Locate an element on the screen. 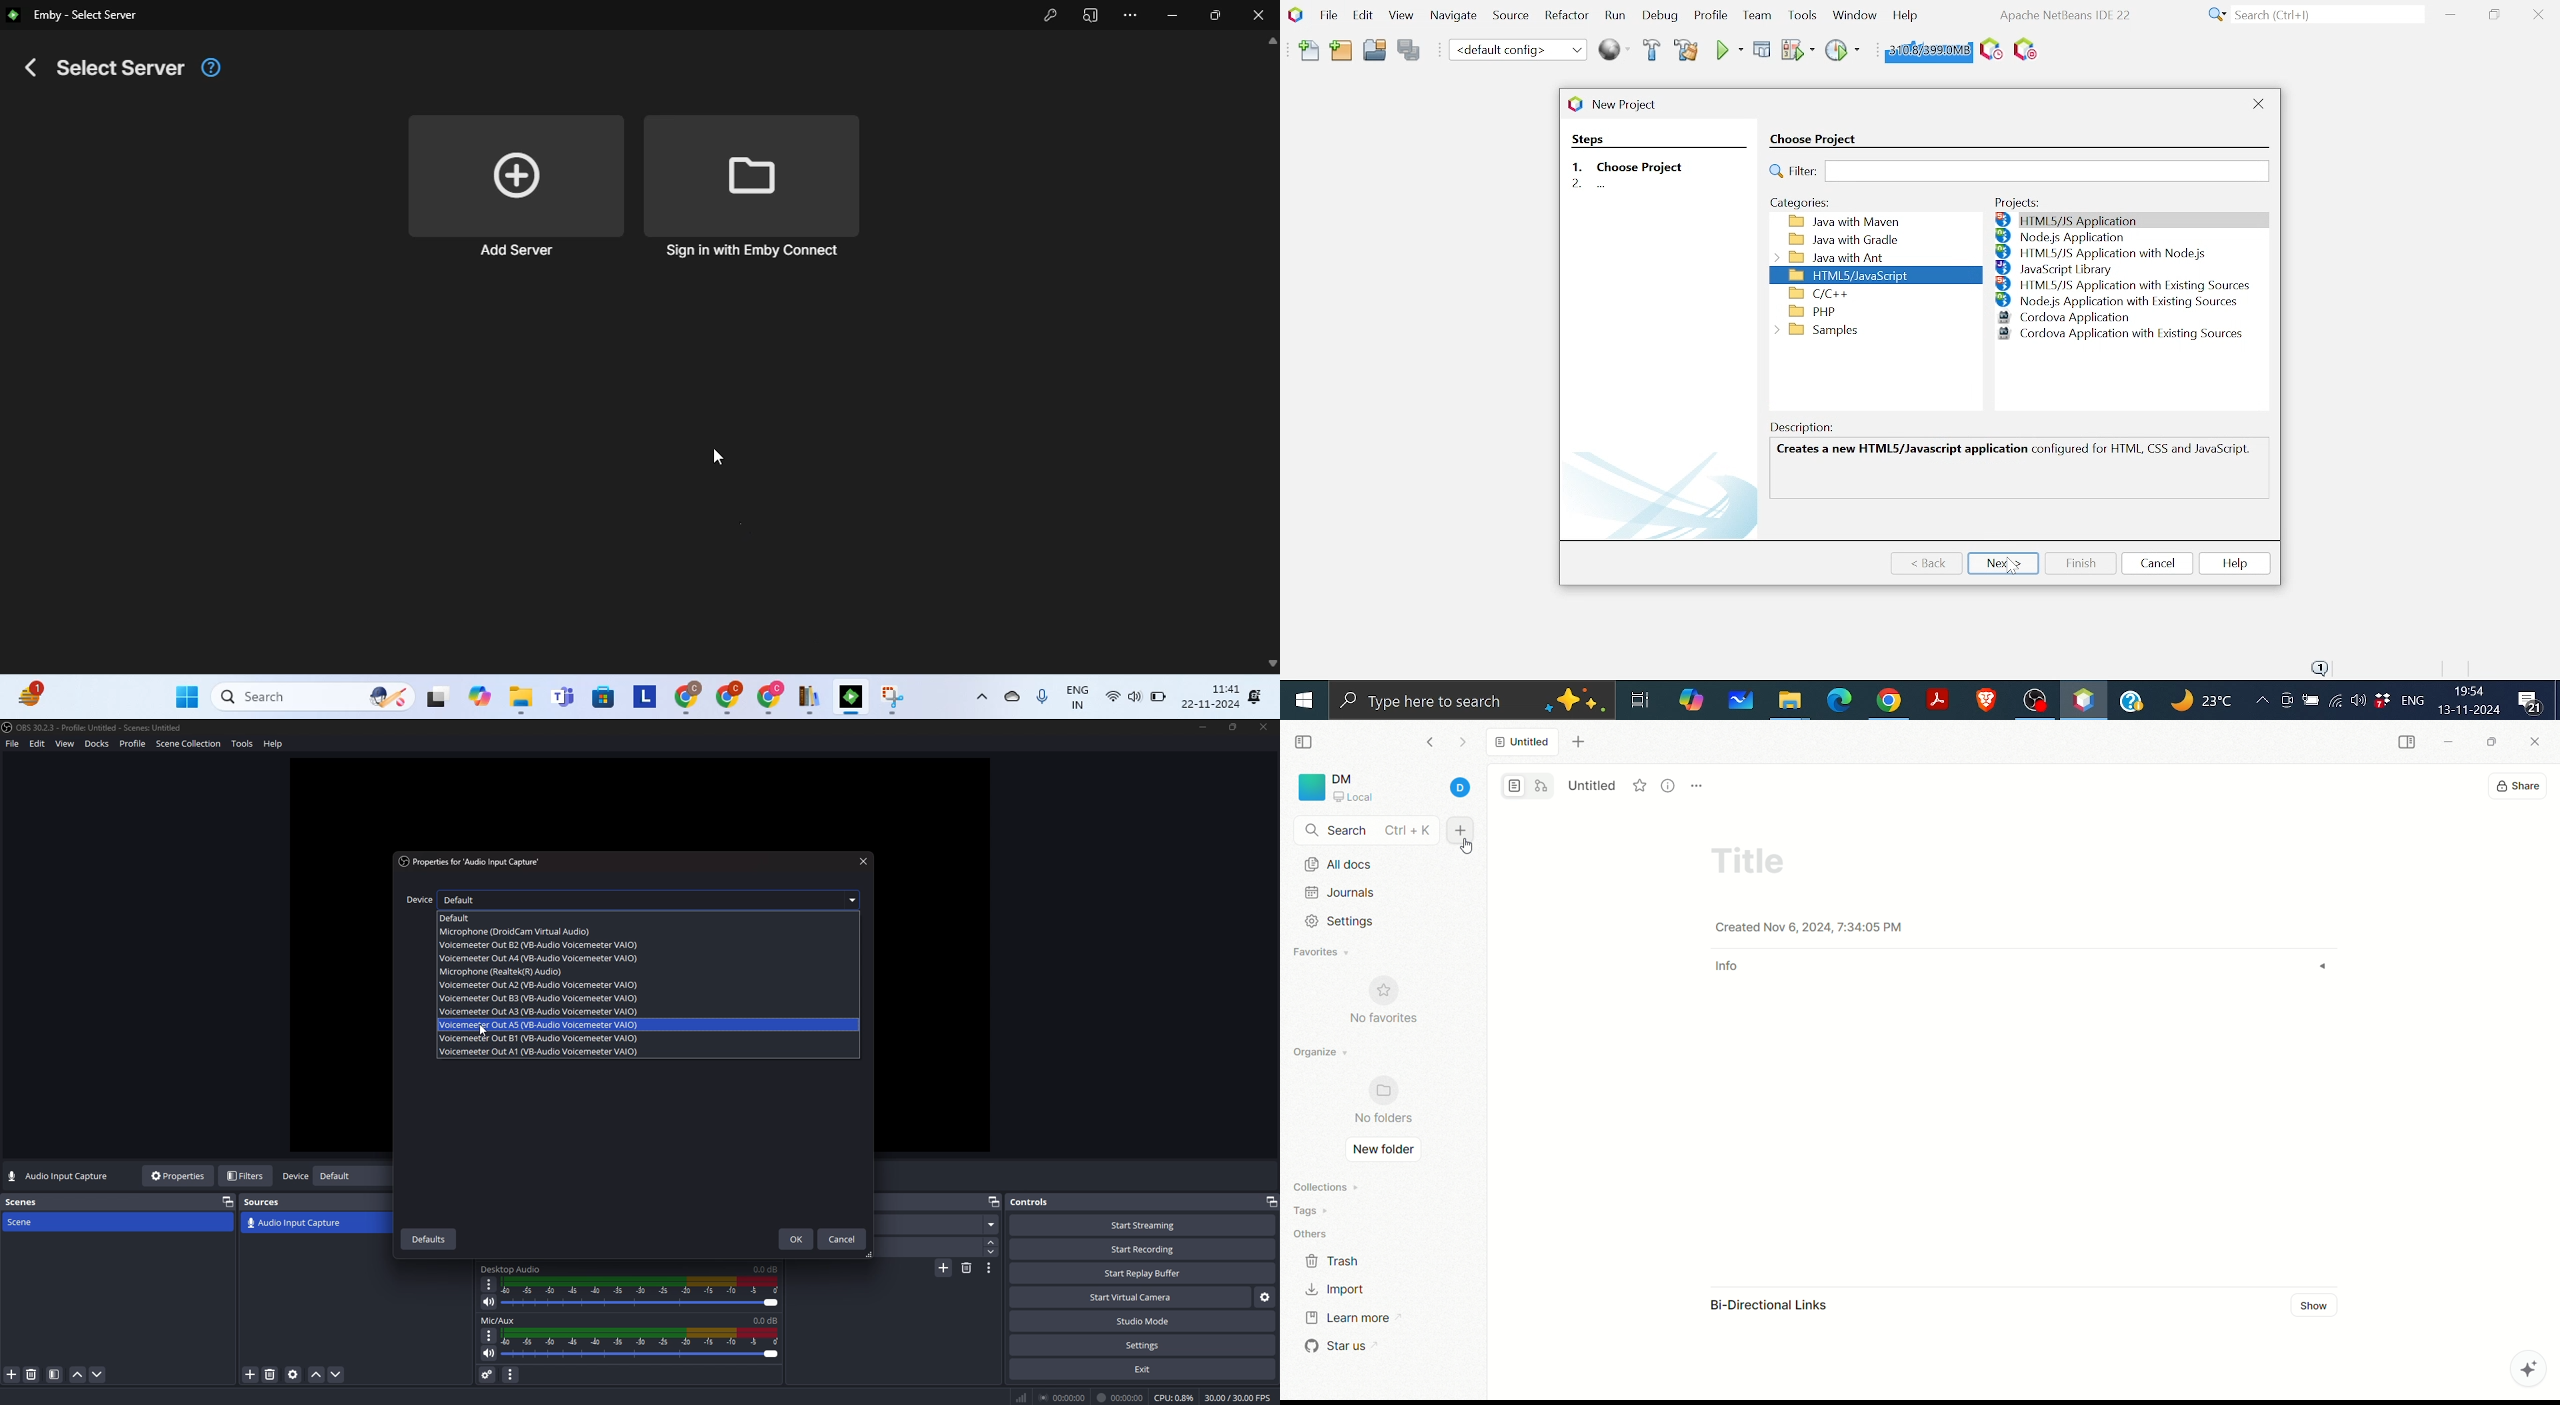  I it is located at coordinates (1121, 1397).